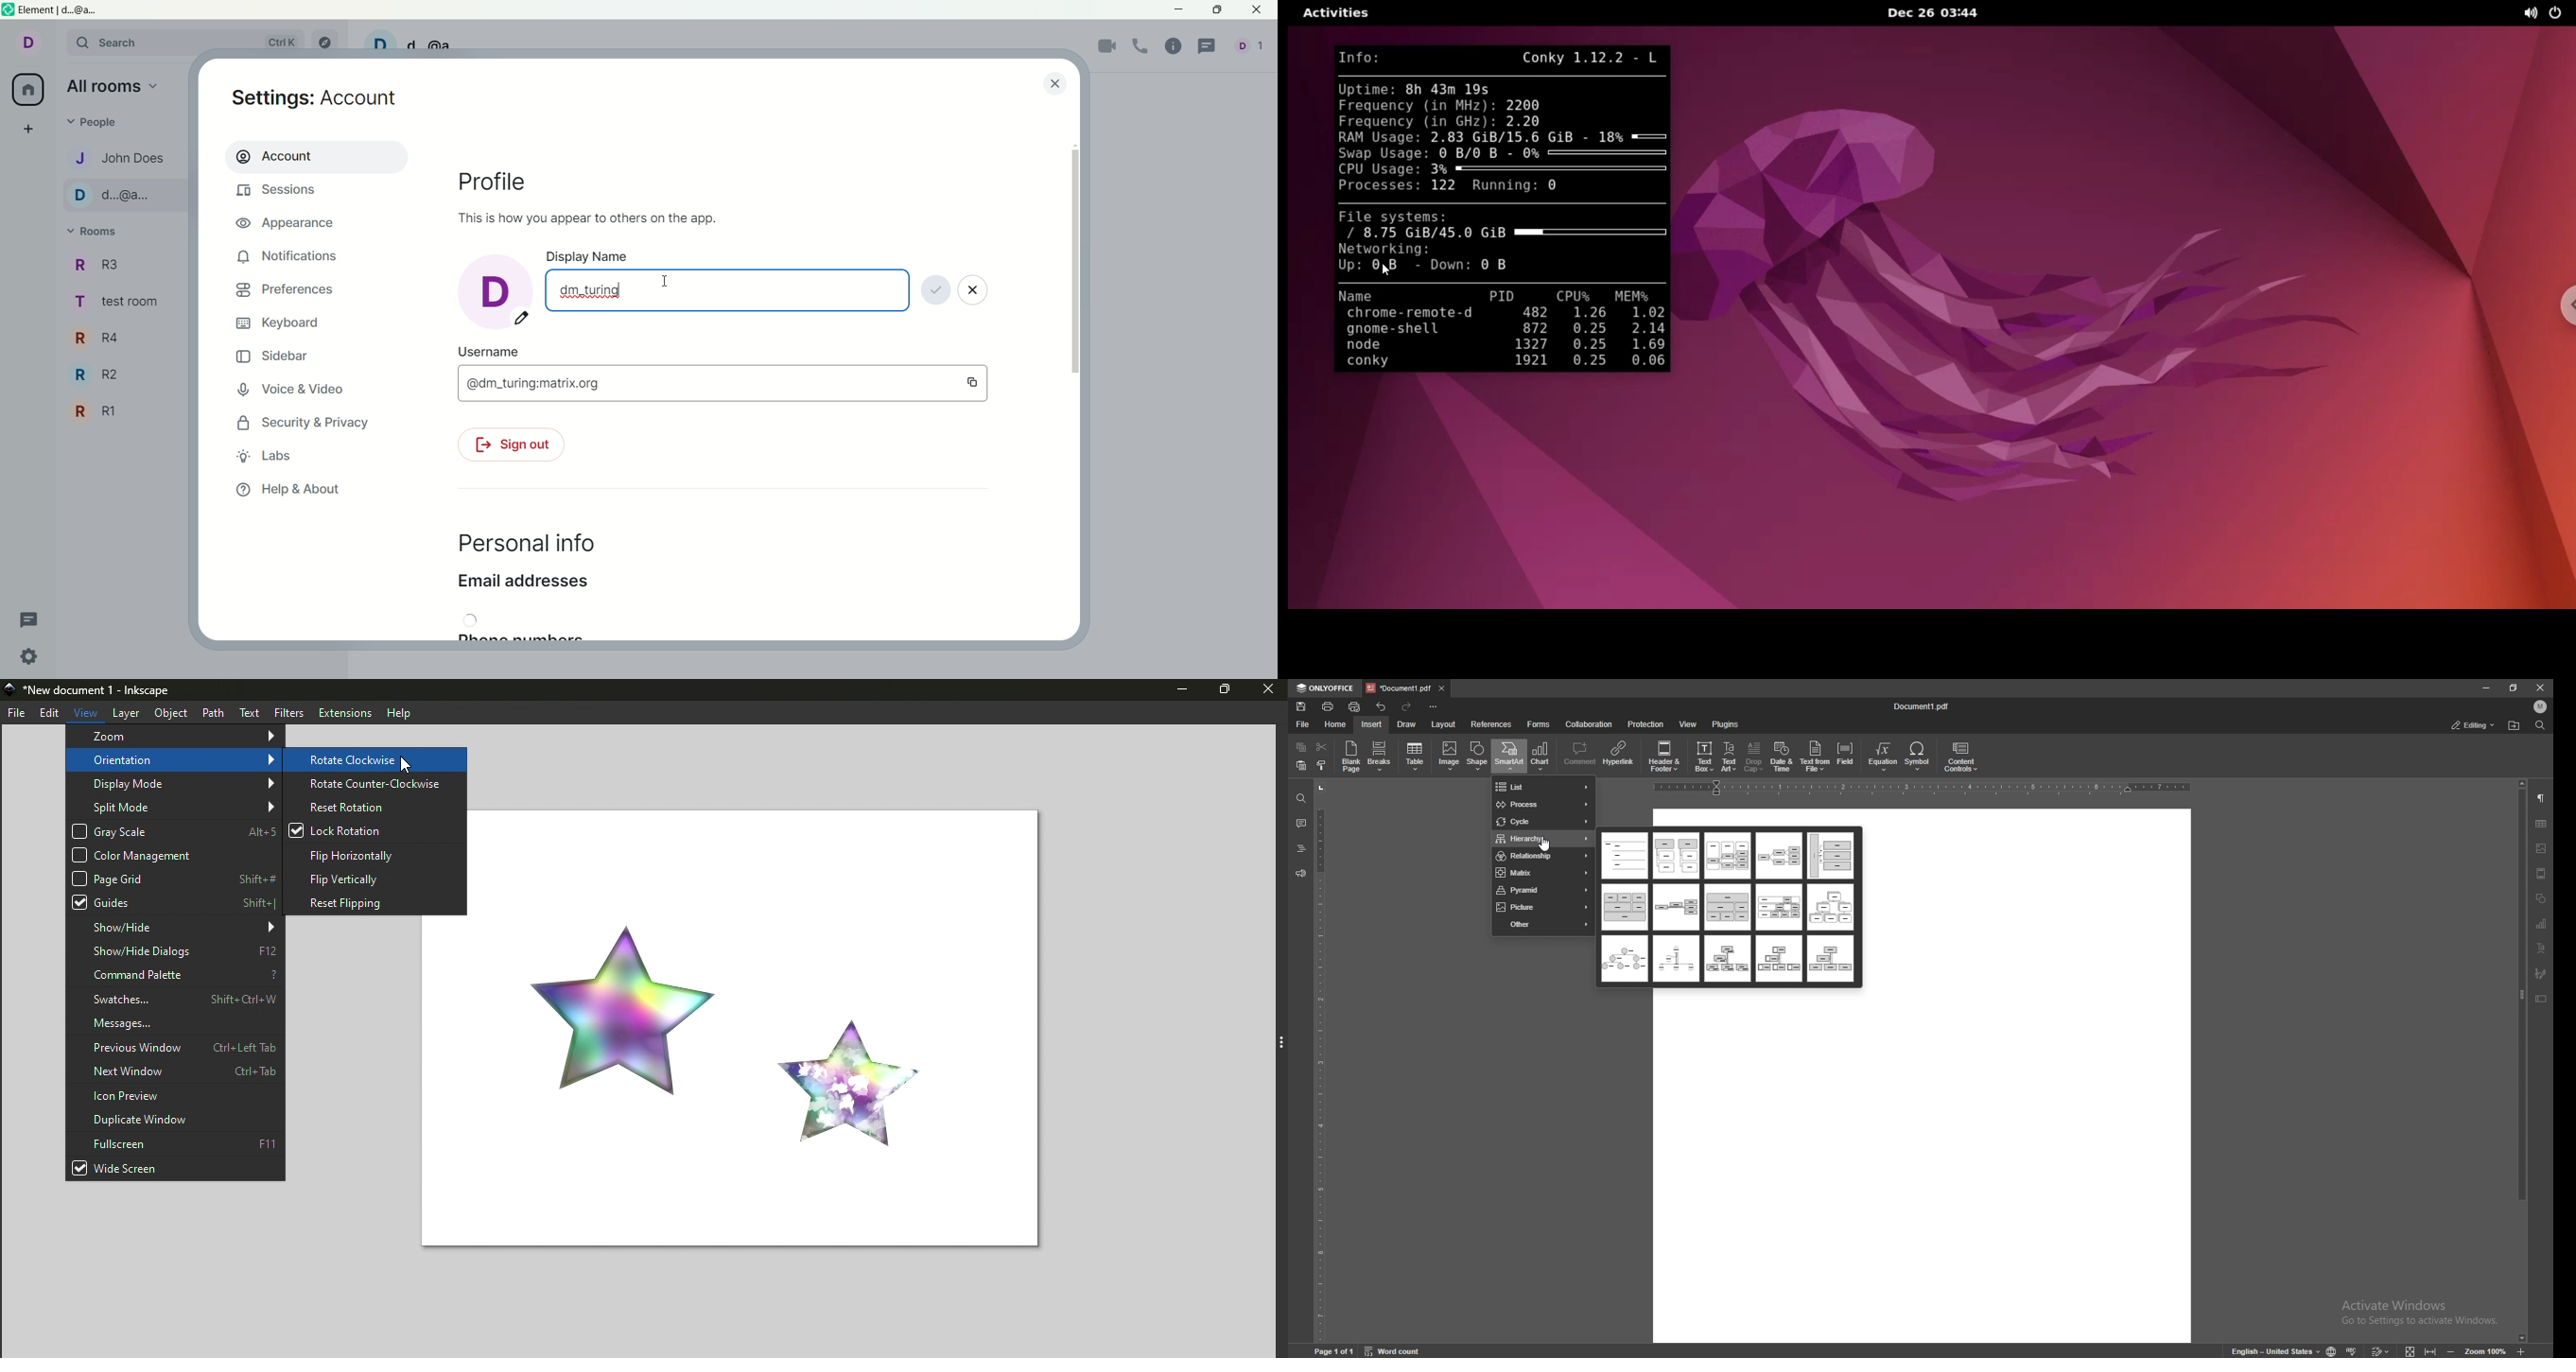  Describe the element at coordinates (592, 219) in the screenshot. I see `This is how you appear to others on the app.` at that location.